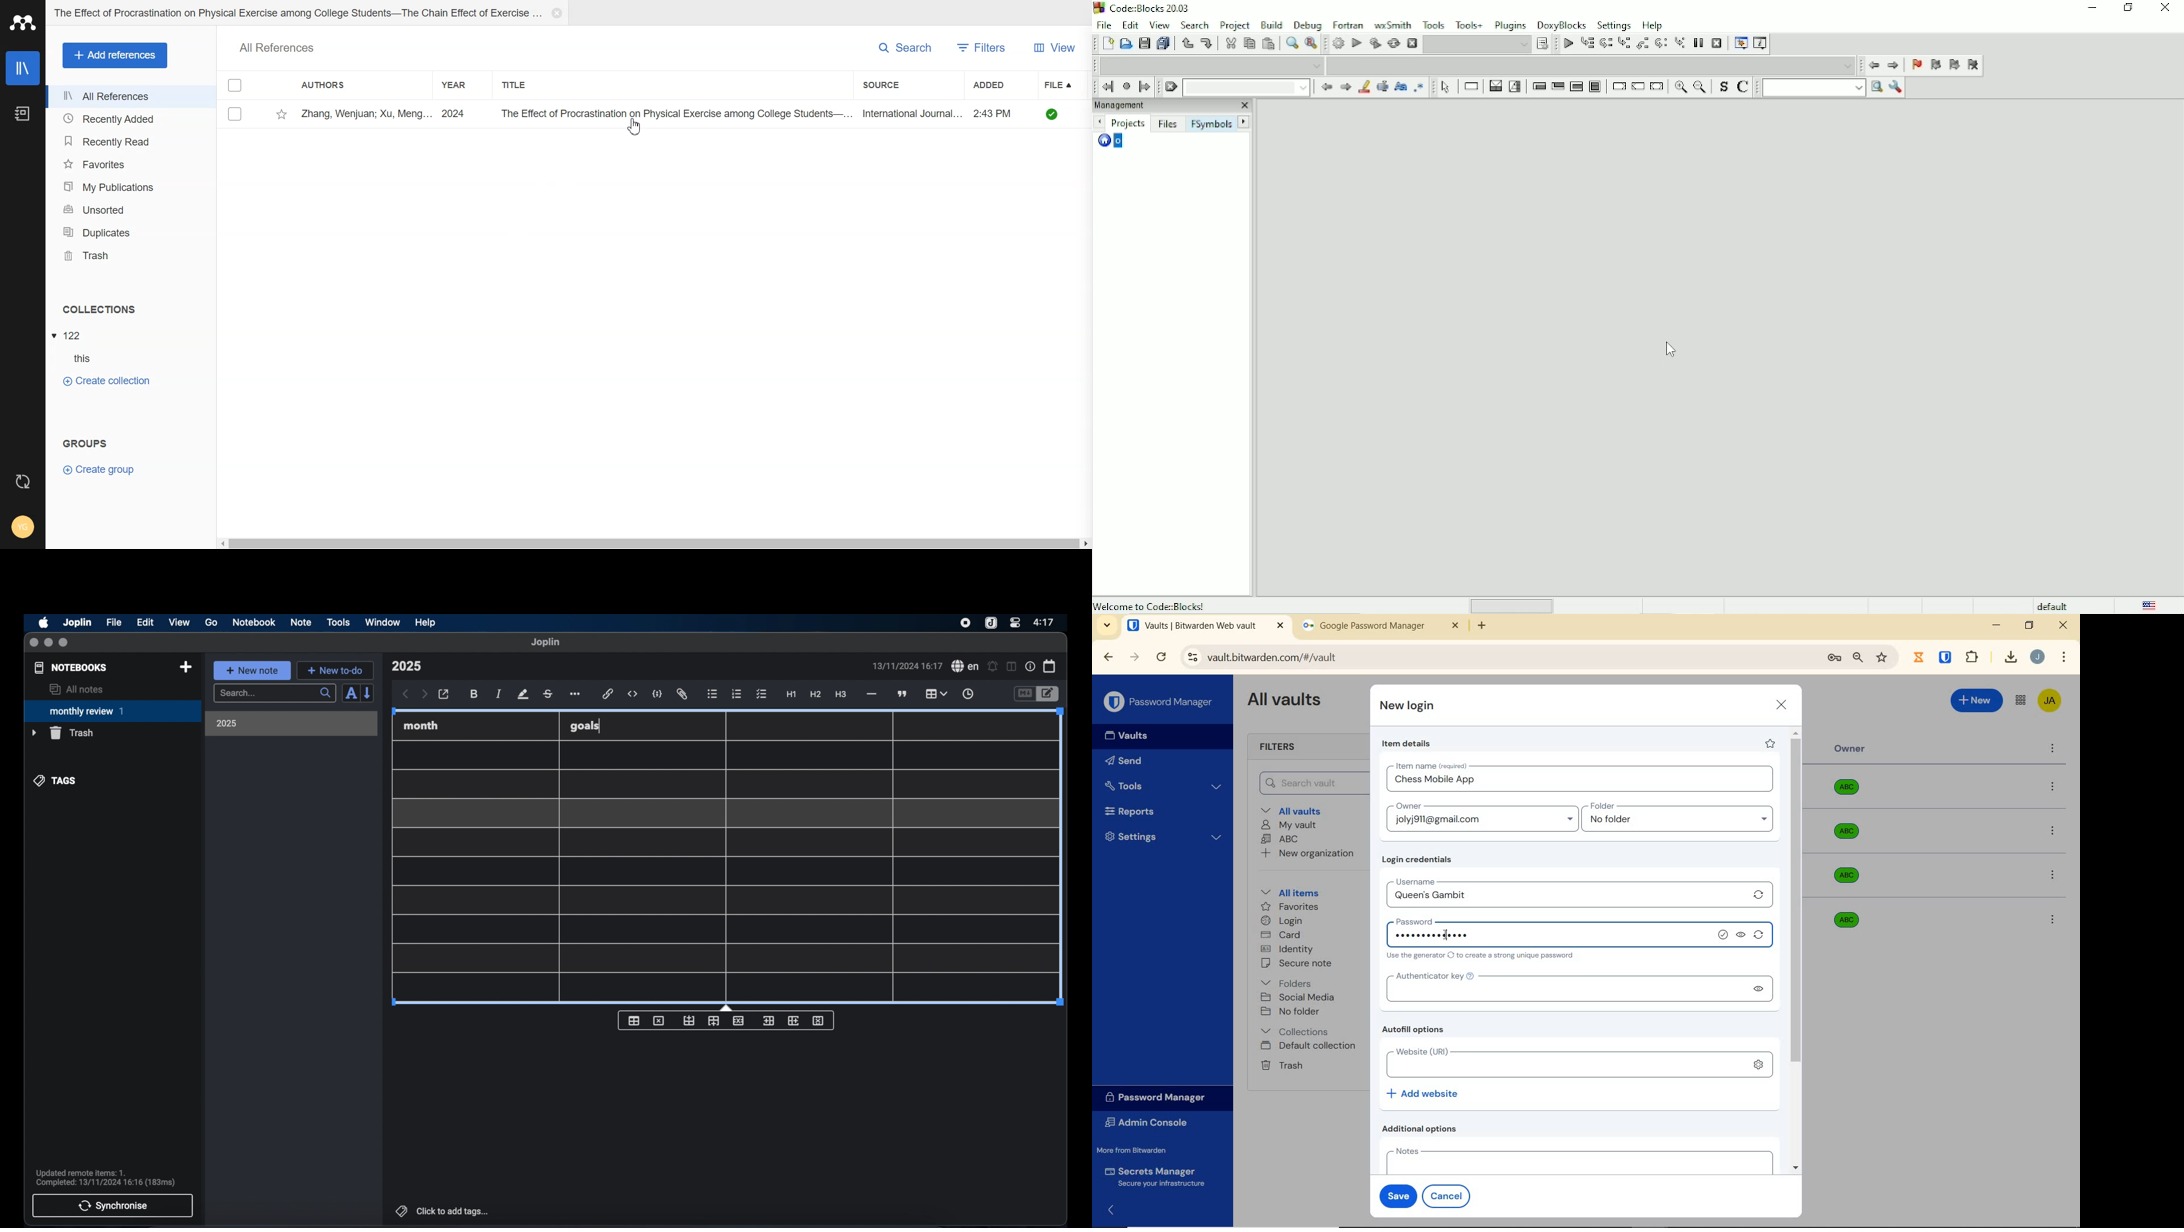 Image resolution: width=2184 pixels, height=1232 pixels. Describe the element at coordinates (71, 667) in the screenshot. I see `notebooks` at that location.